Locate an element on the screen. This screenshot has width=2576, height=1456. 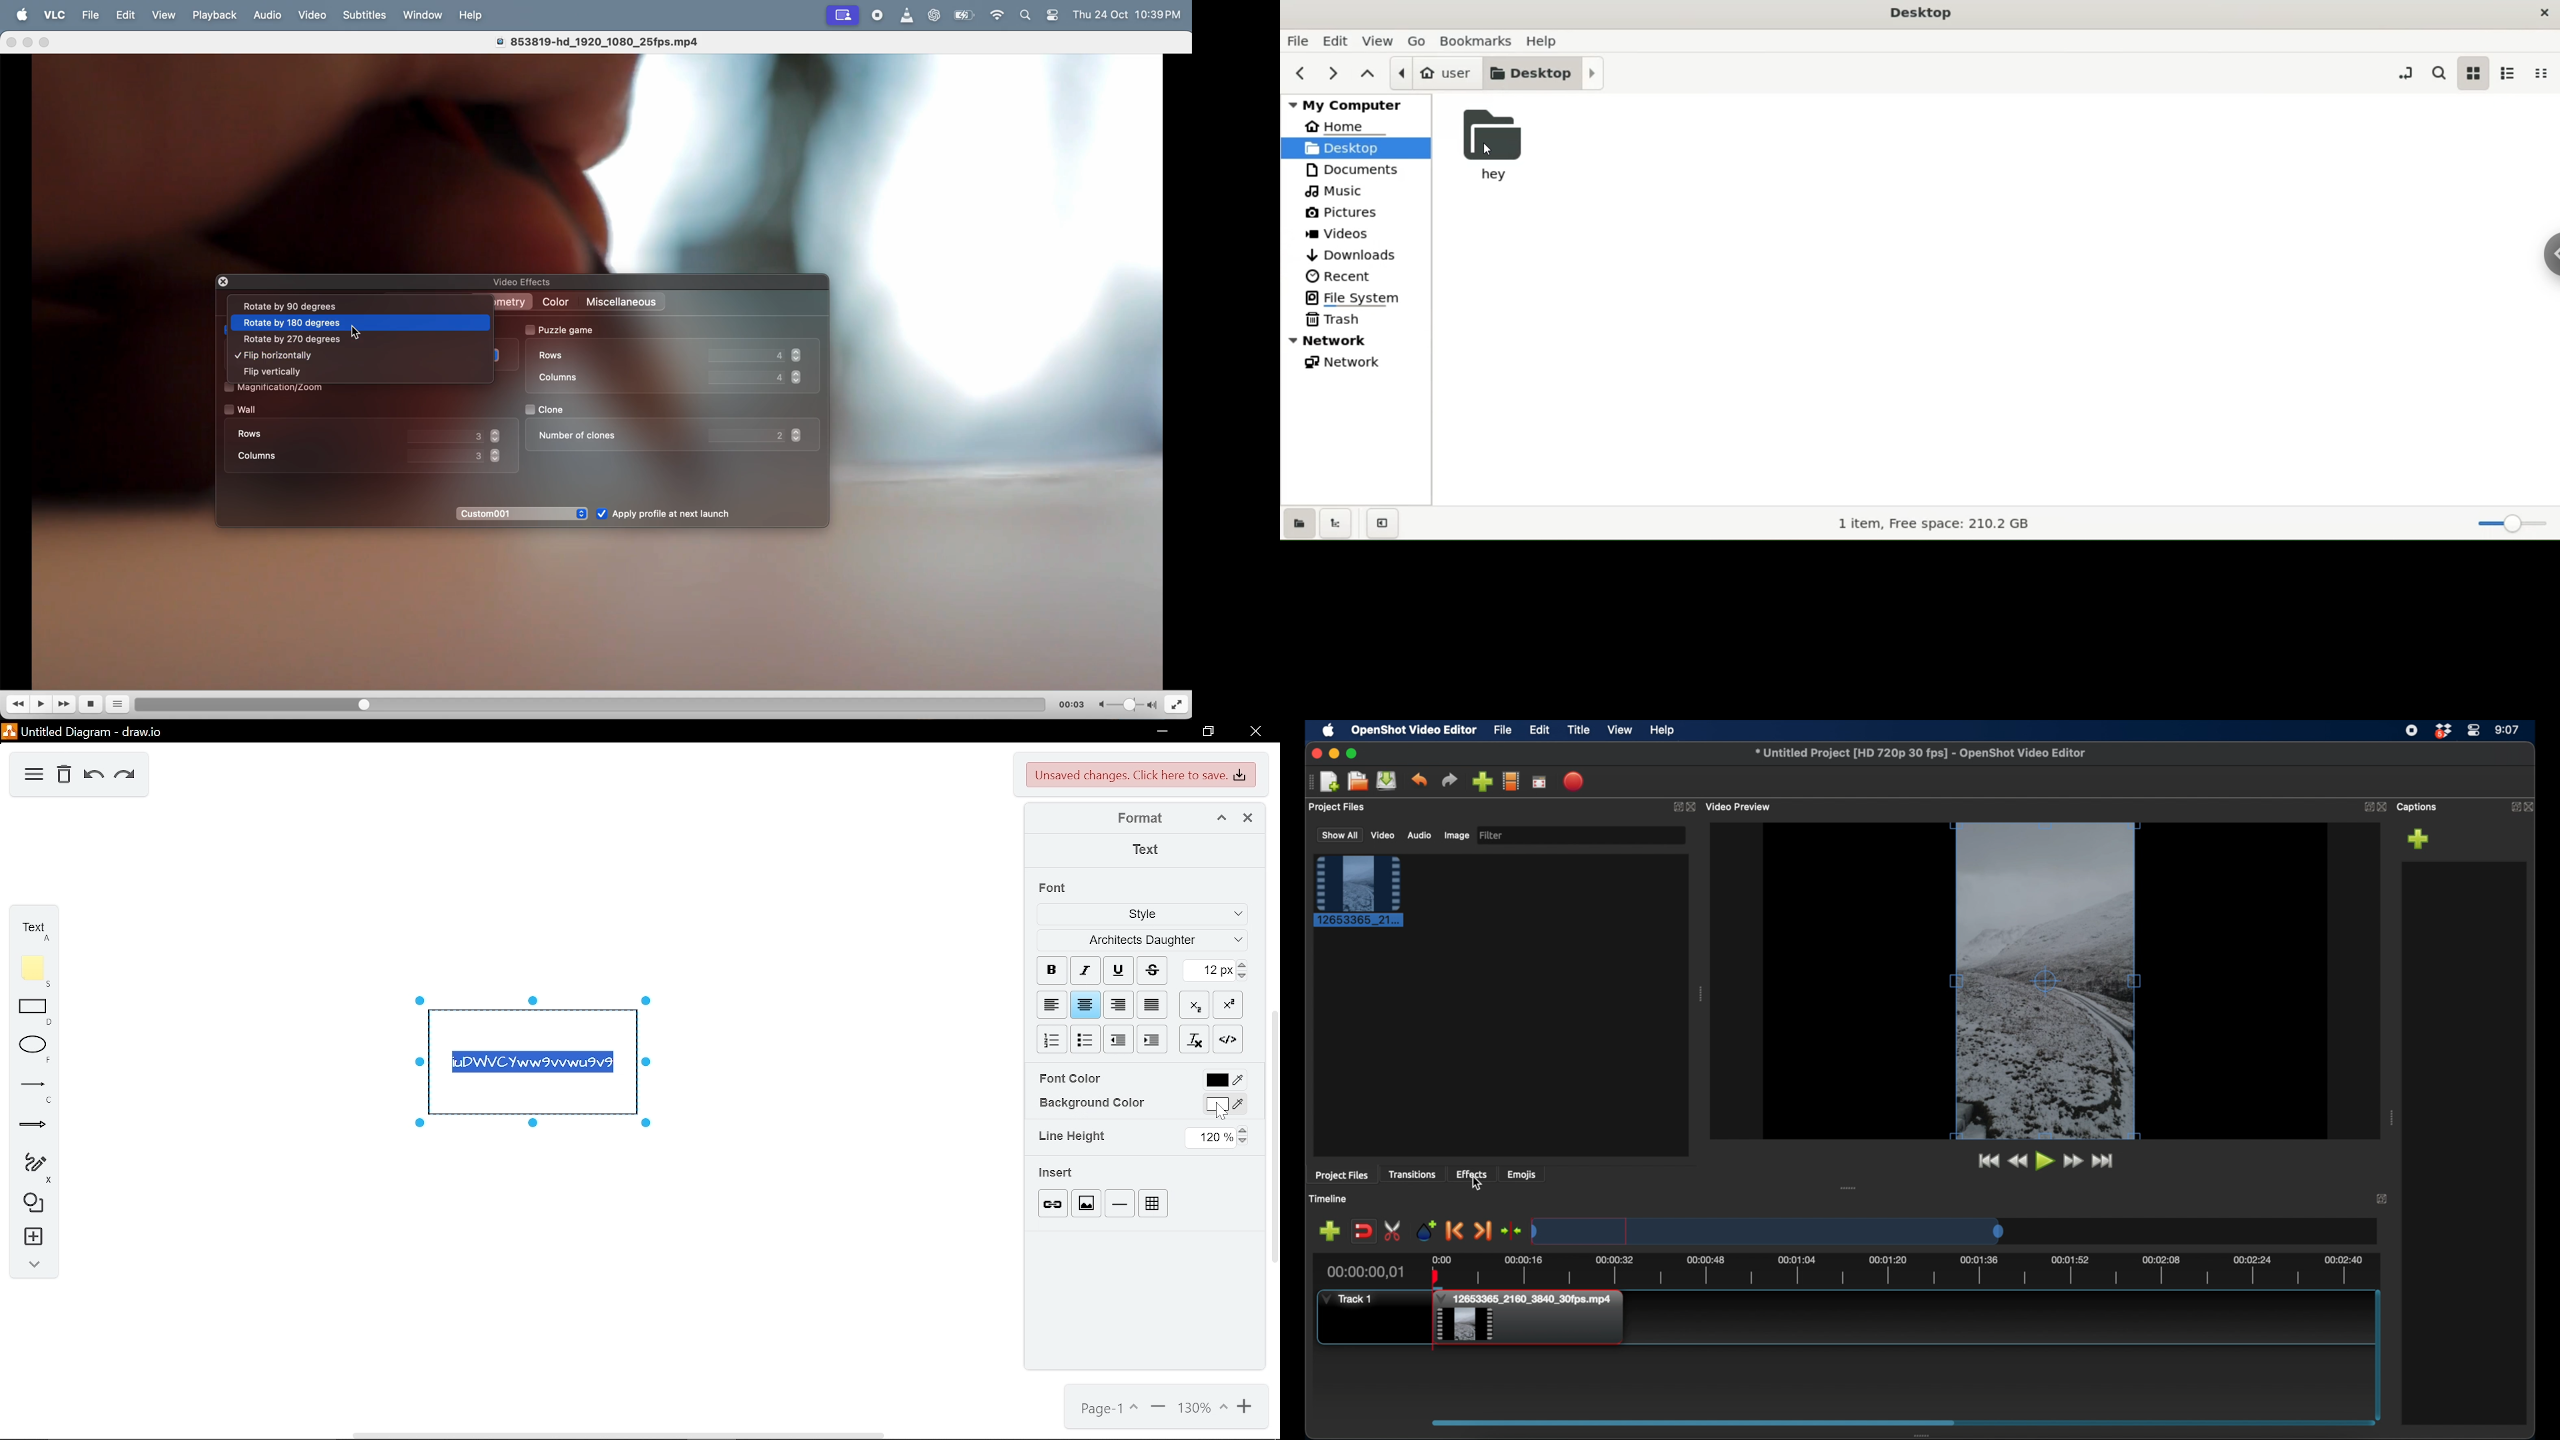
current time indicator is located at coordinates (1364, 1273).